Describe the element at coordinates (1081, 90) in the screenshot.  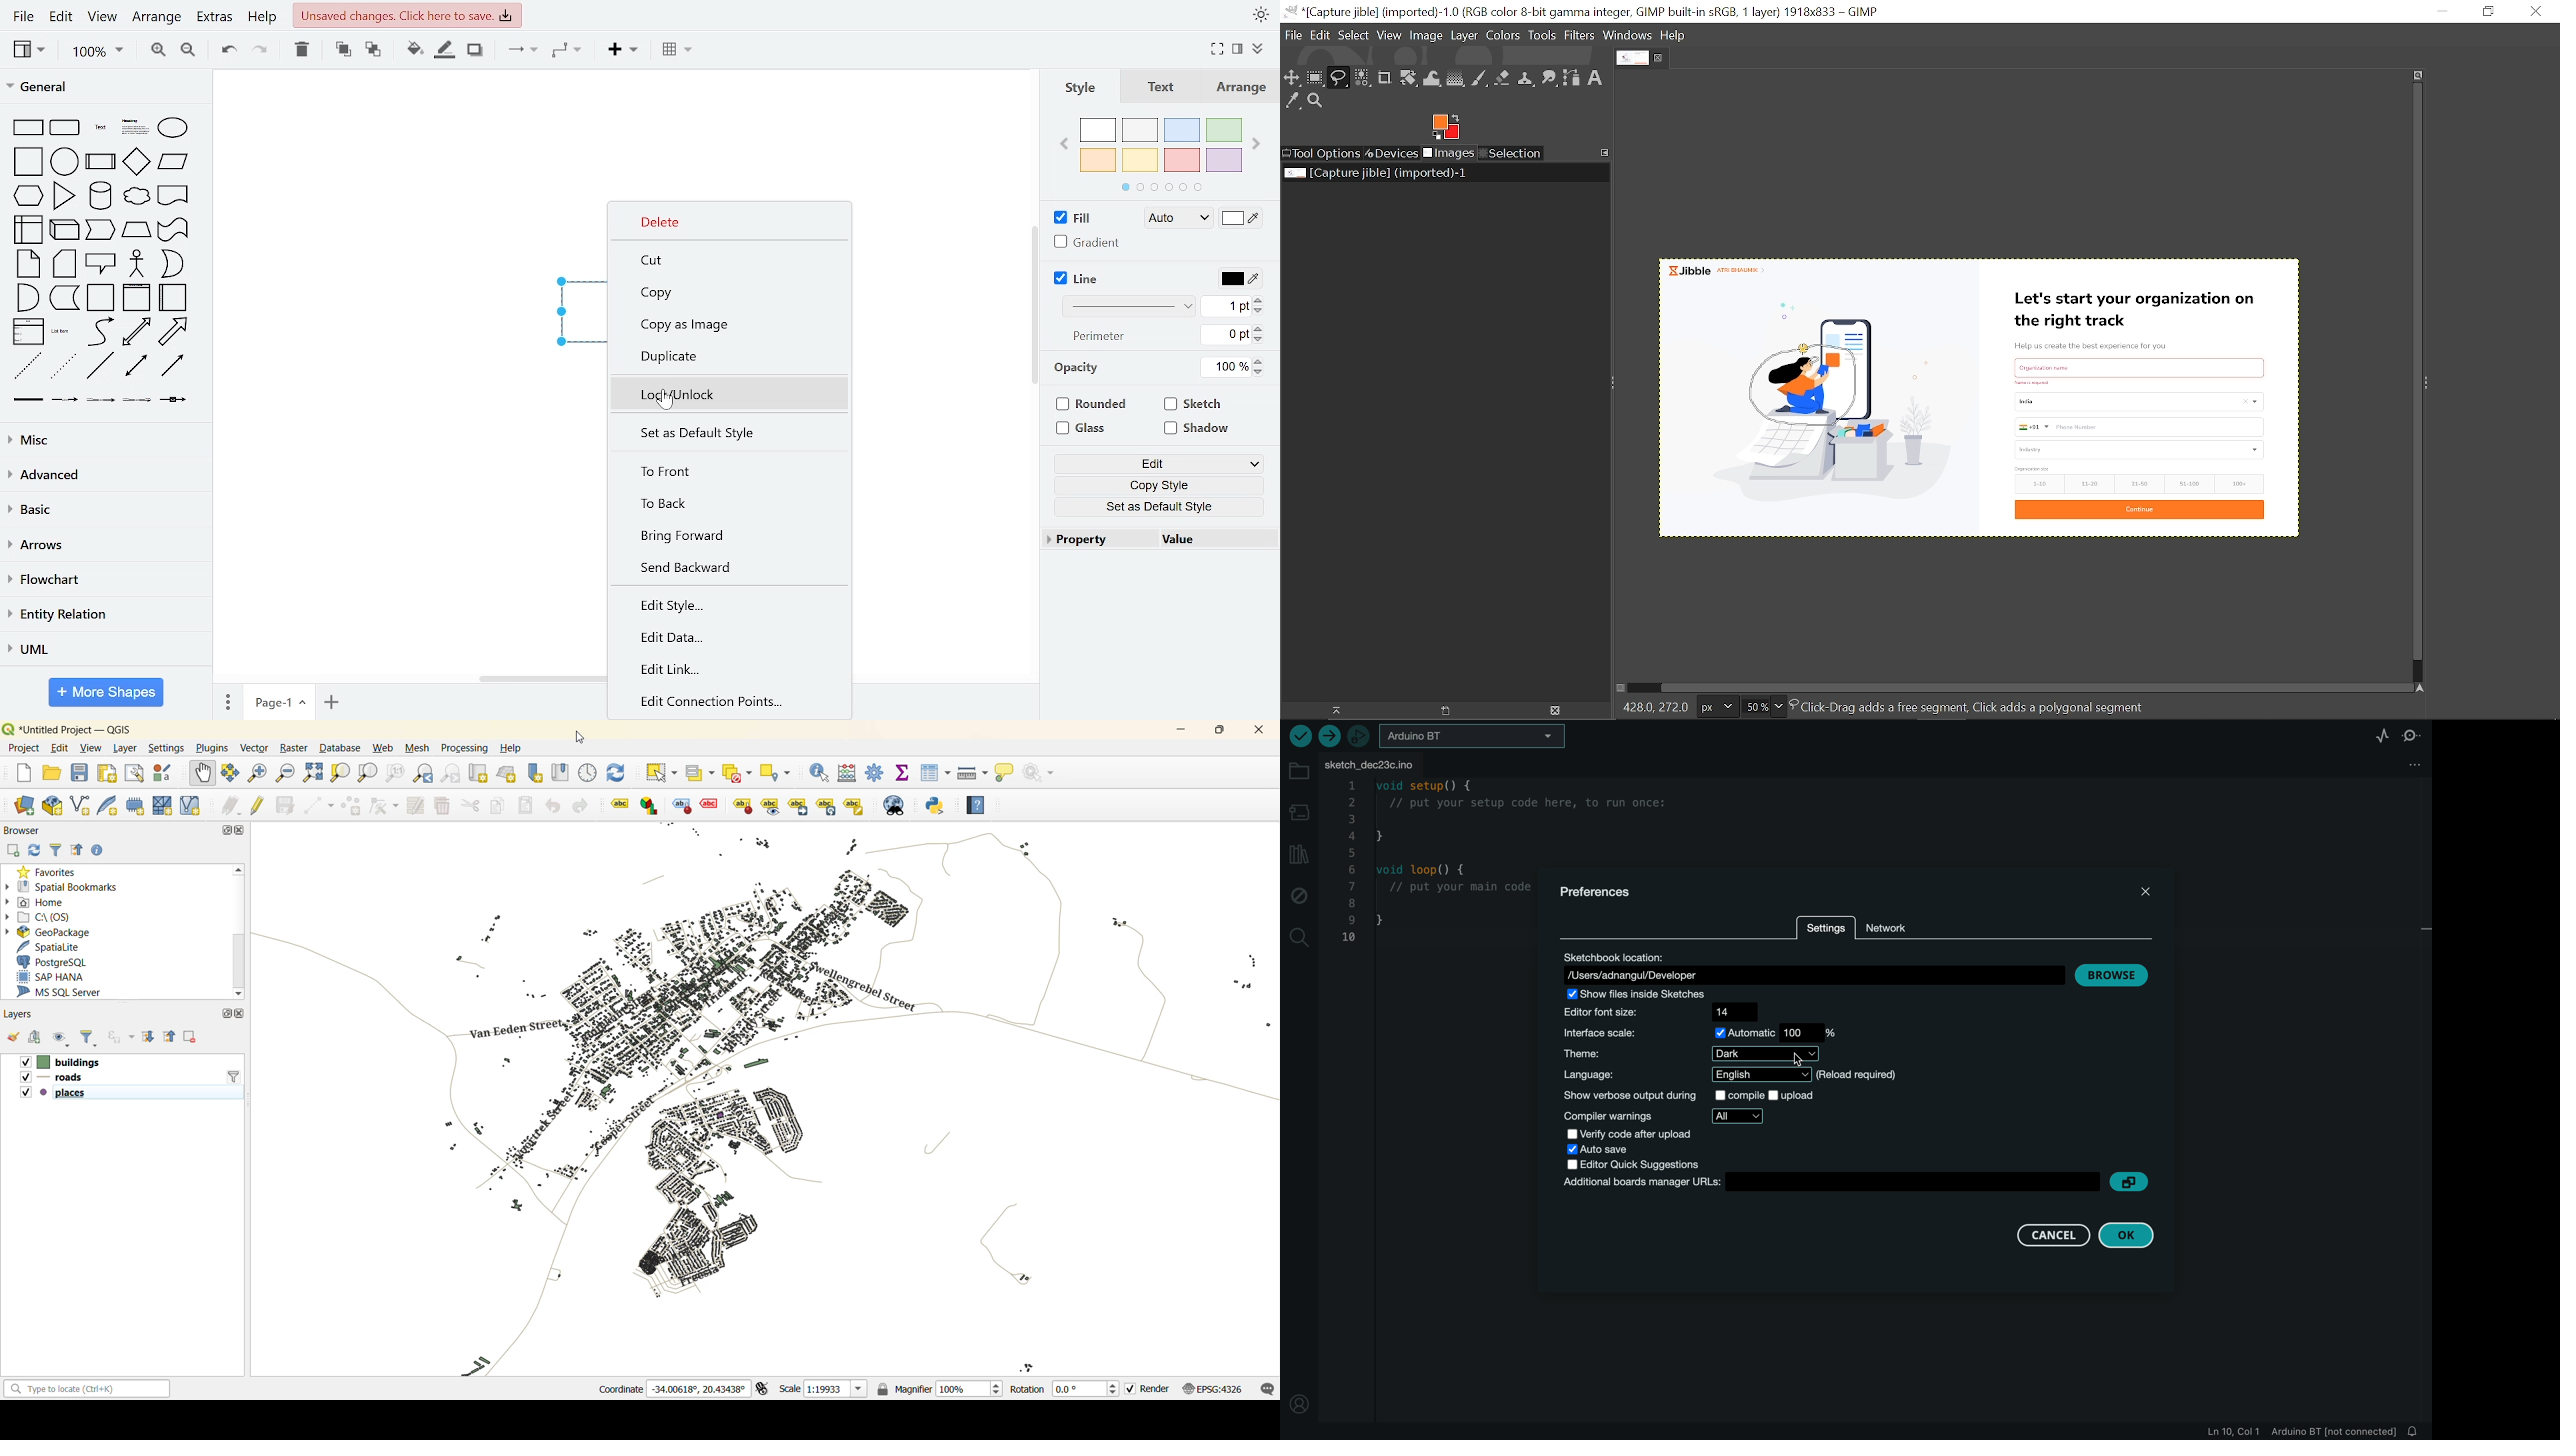
I see `style` at that location.